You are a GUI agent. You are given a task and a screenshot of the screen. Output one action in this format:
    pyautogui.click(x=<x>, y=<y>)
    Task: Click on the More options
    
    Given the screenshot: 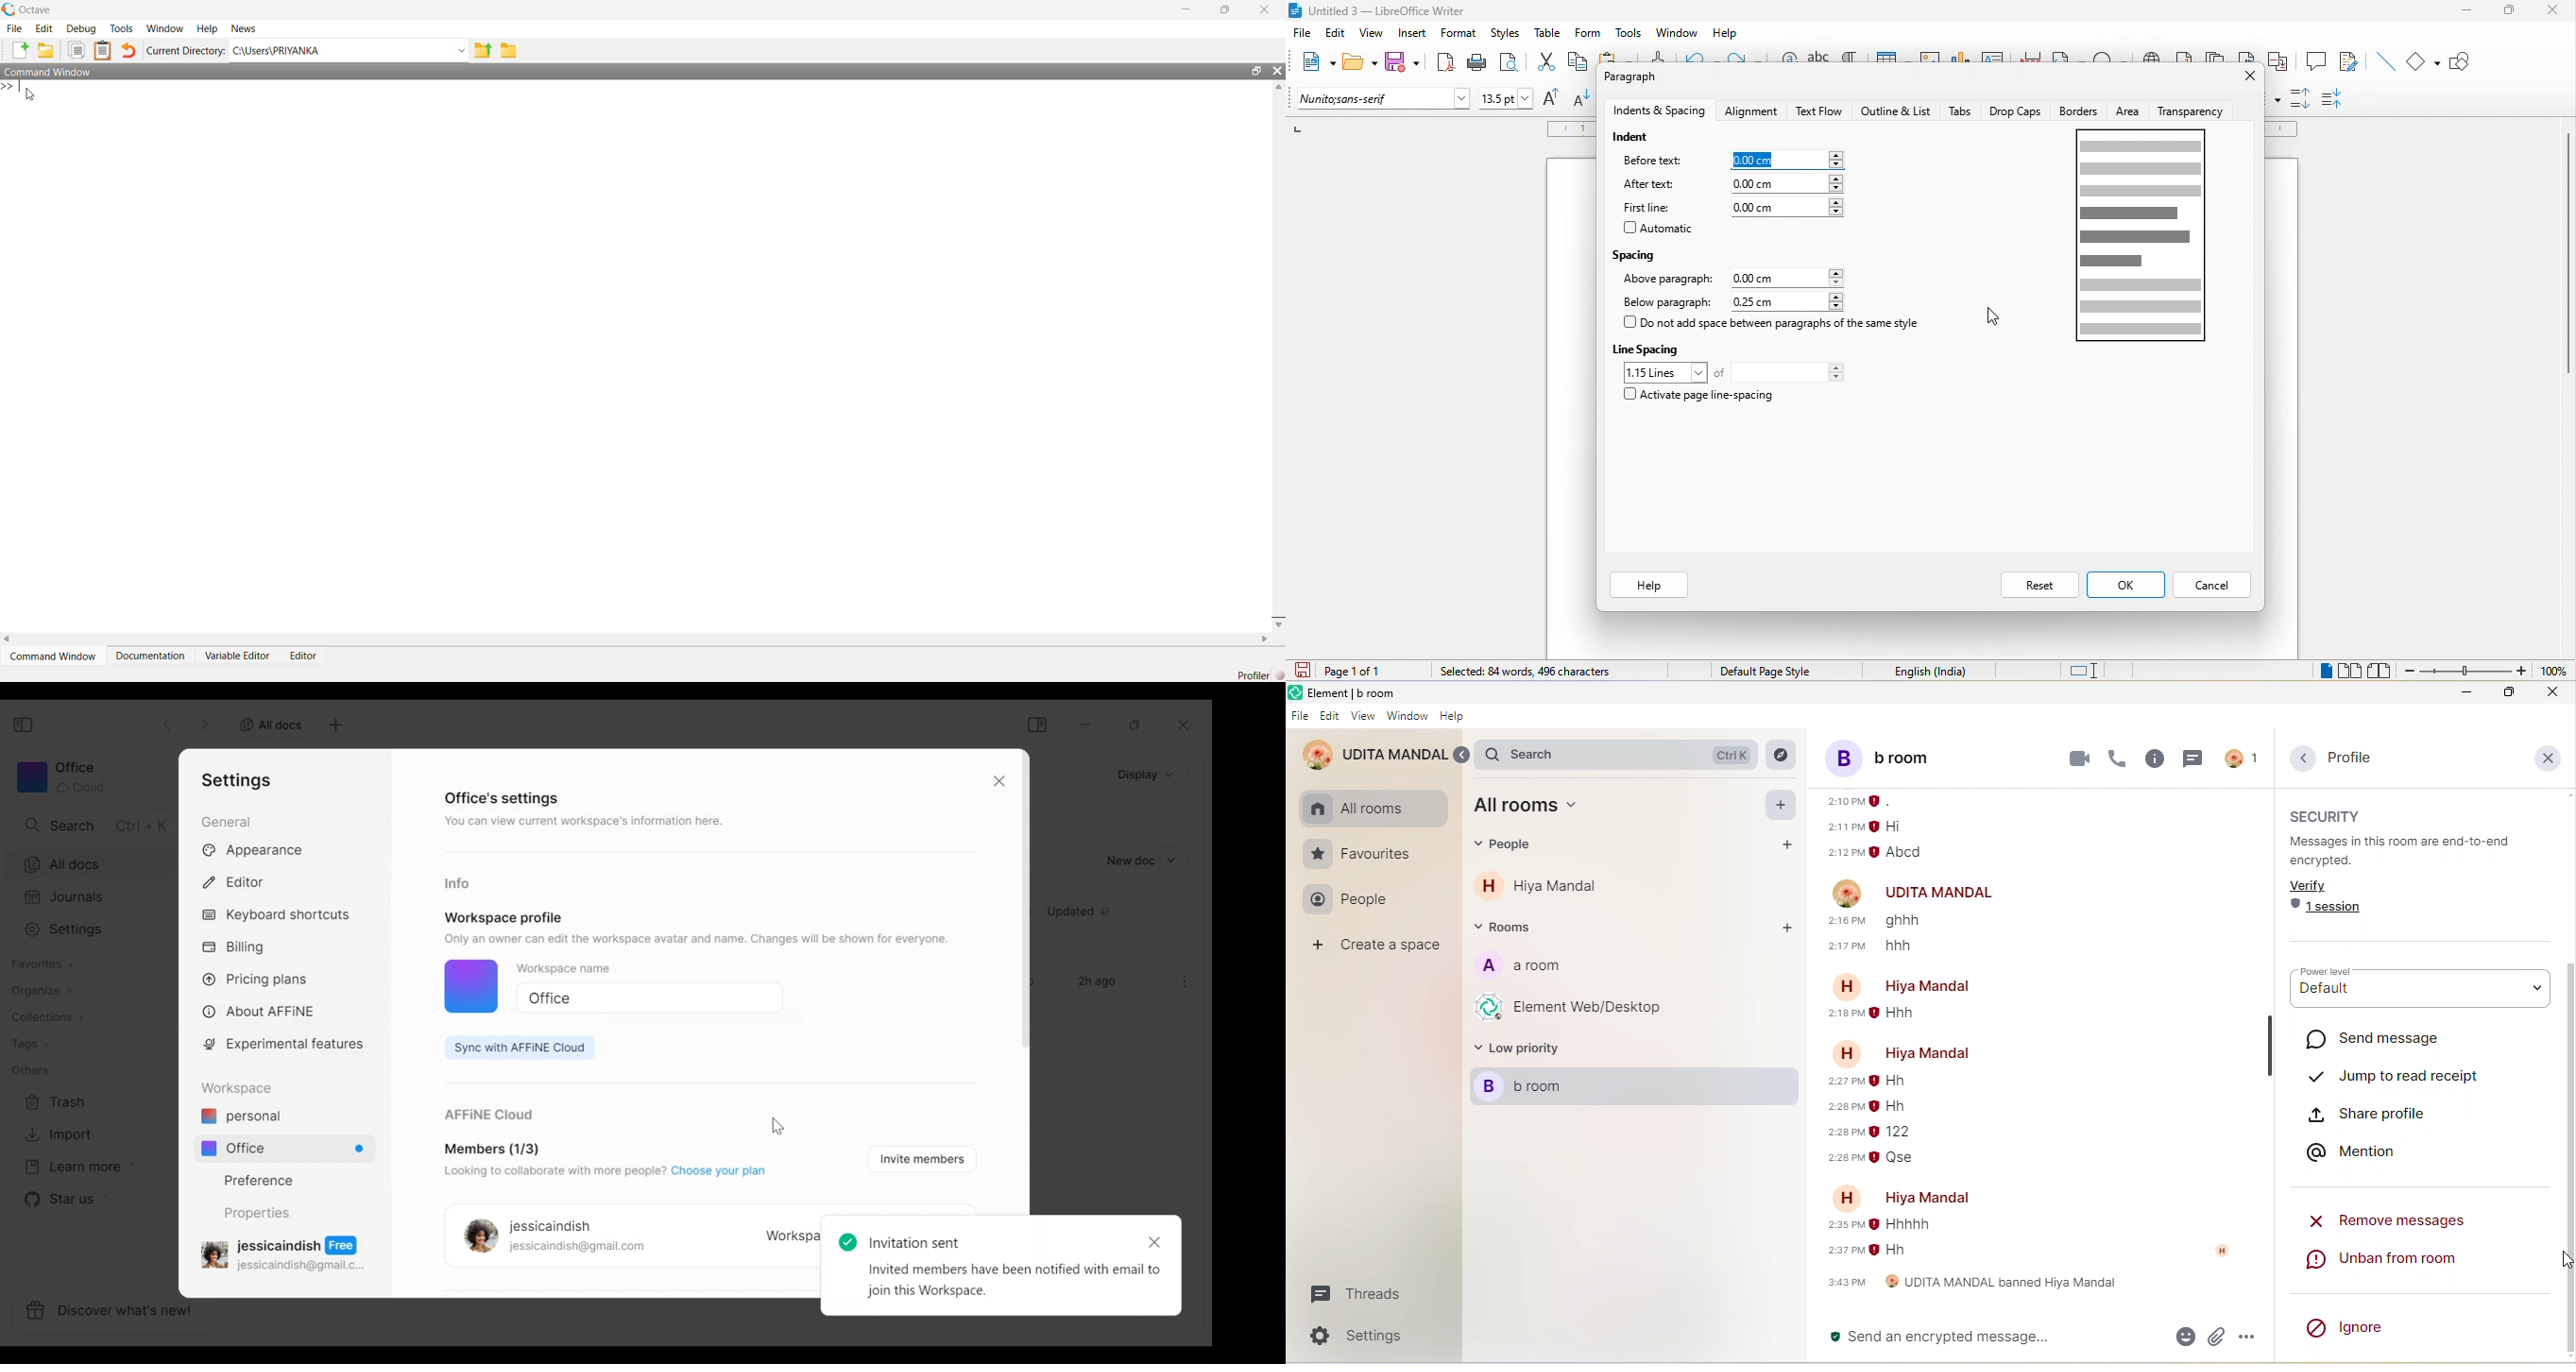 What is the action you would take?
    pyautogui.click(x=1186, y=981)
    